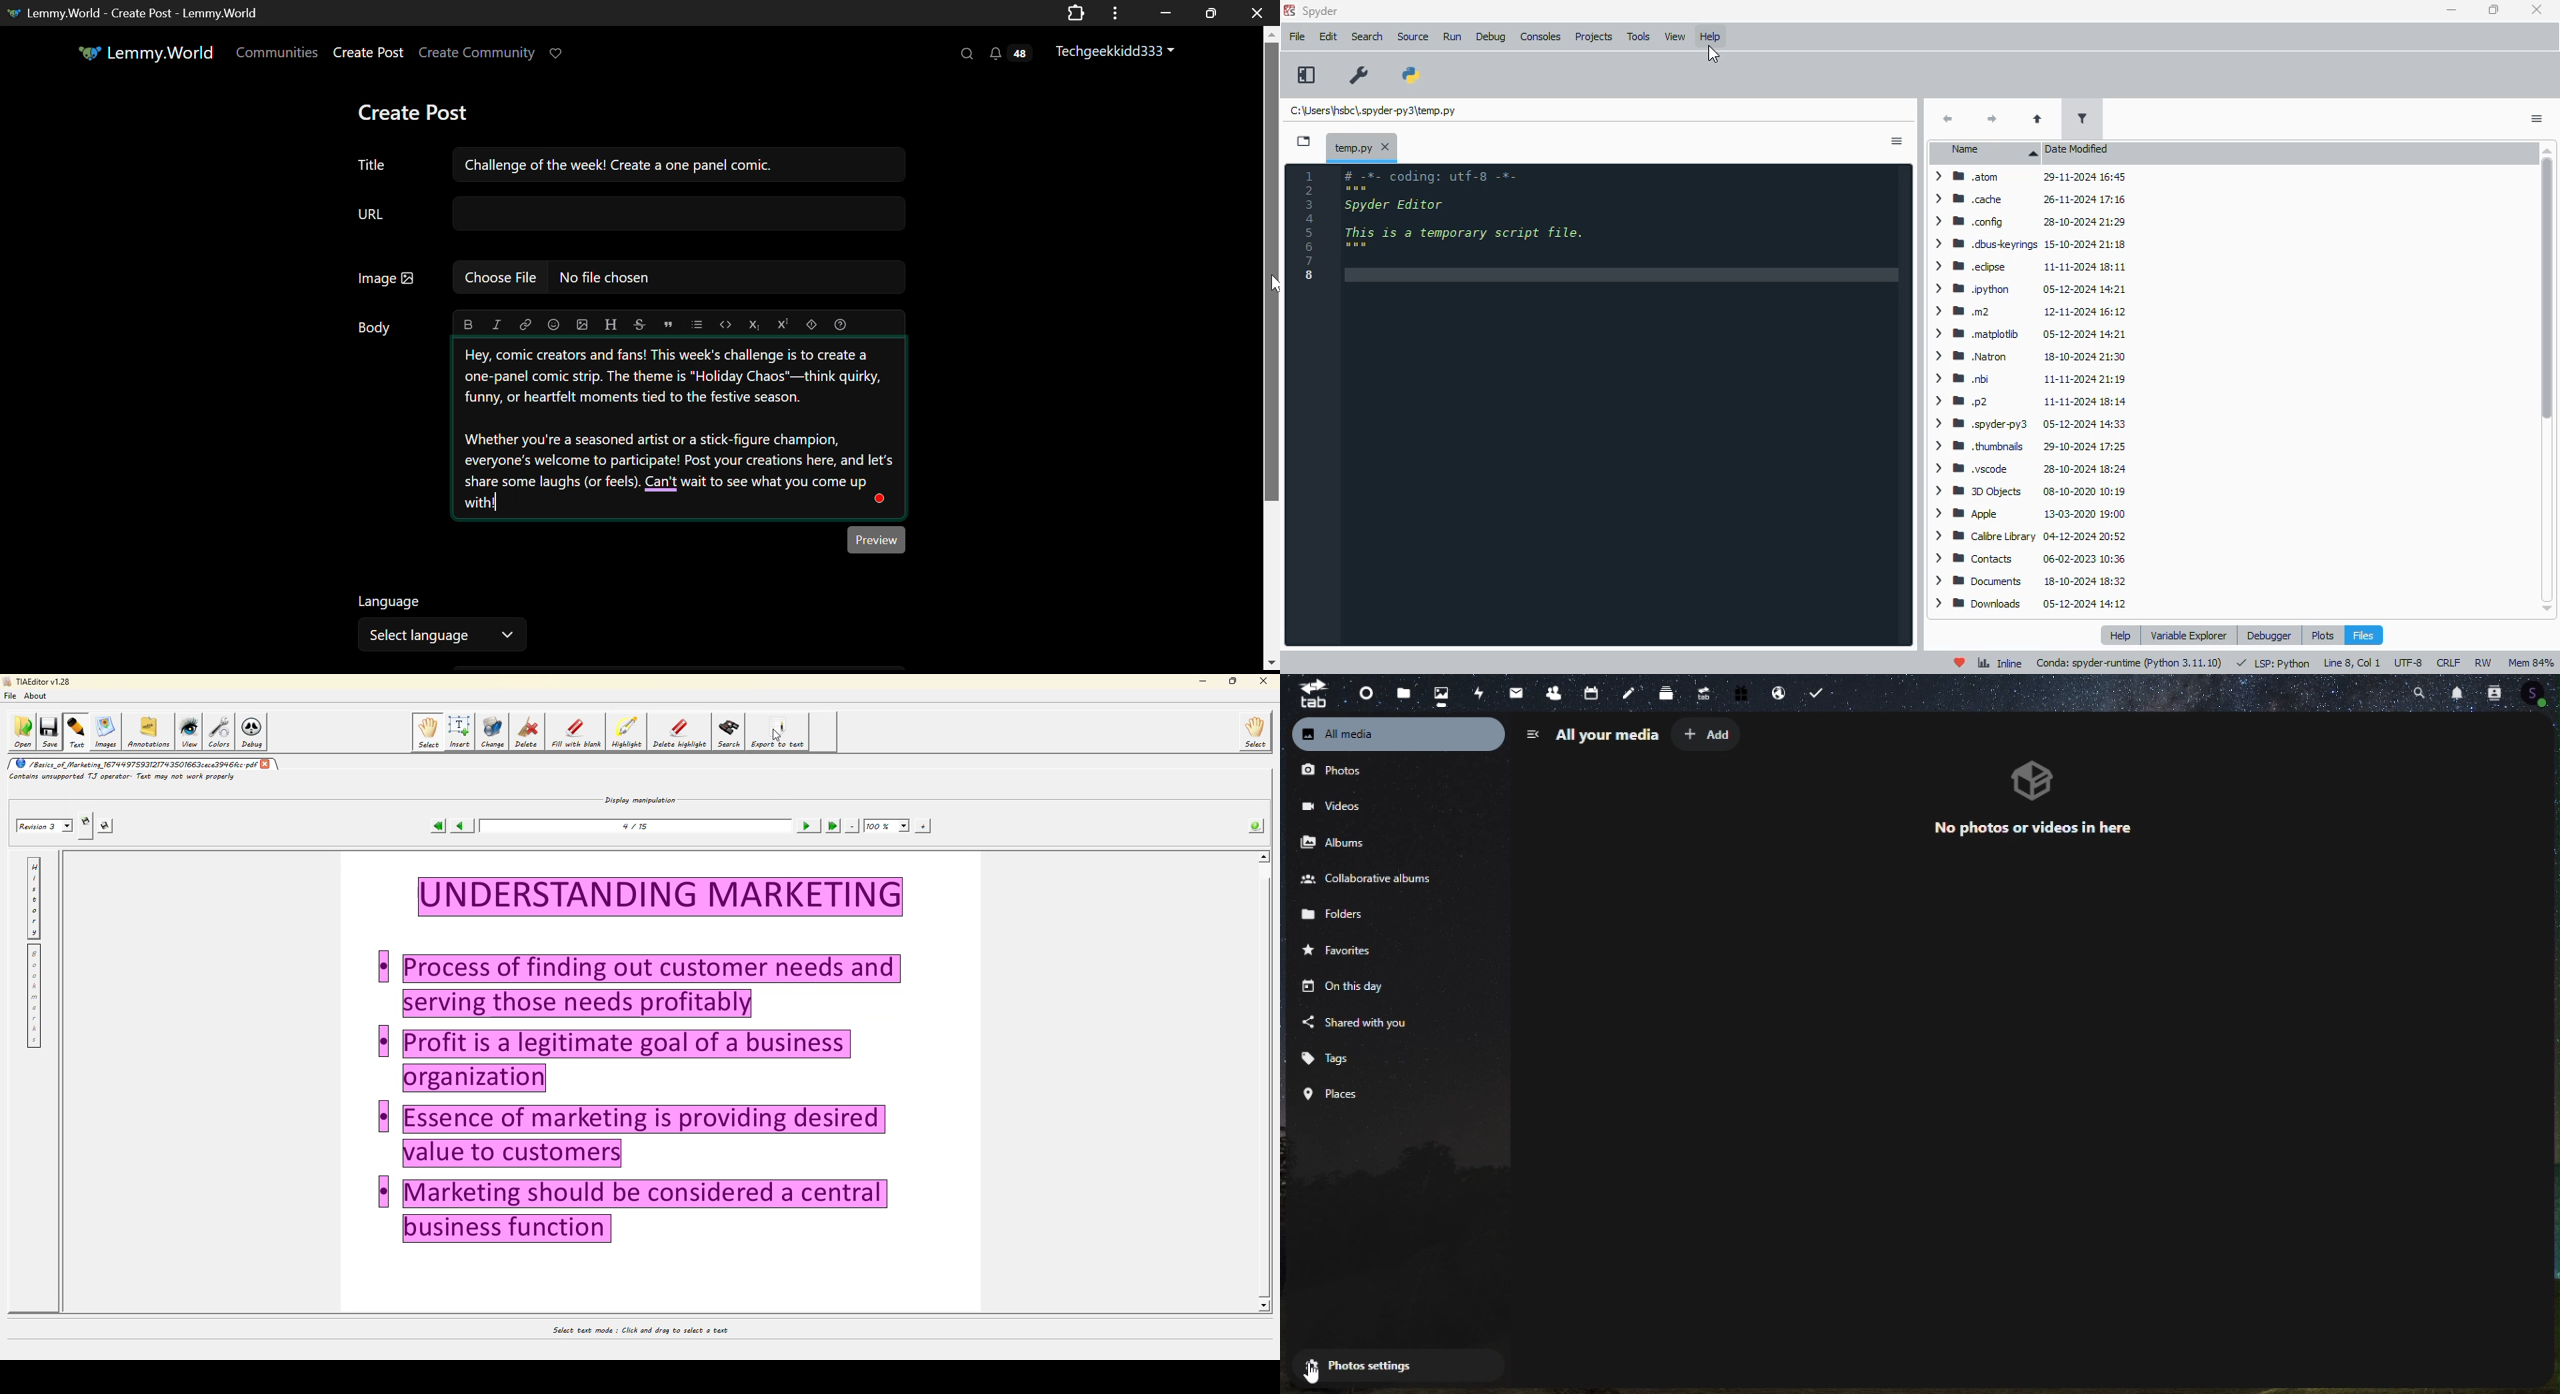 The image size is (2576, 1400). Describe the element at coordinates (1343, 842) in the screenshot. I see `Albums ` at that location.